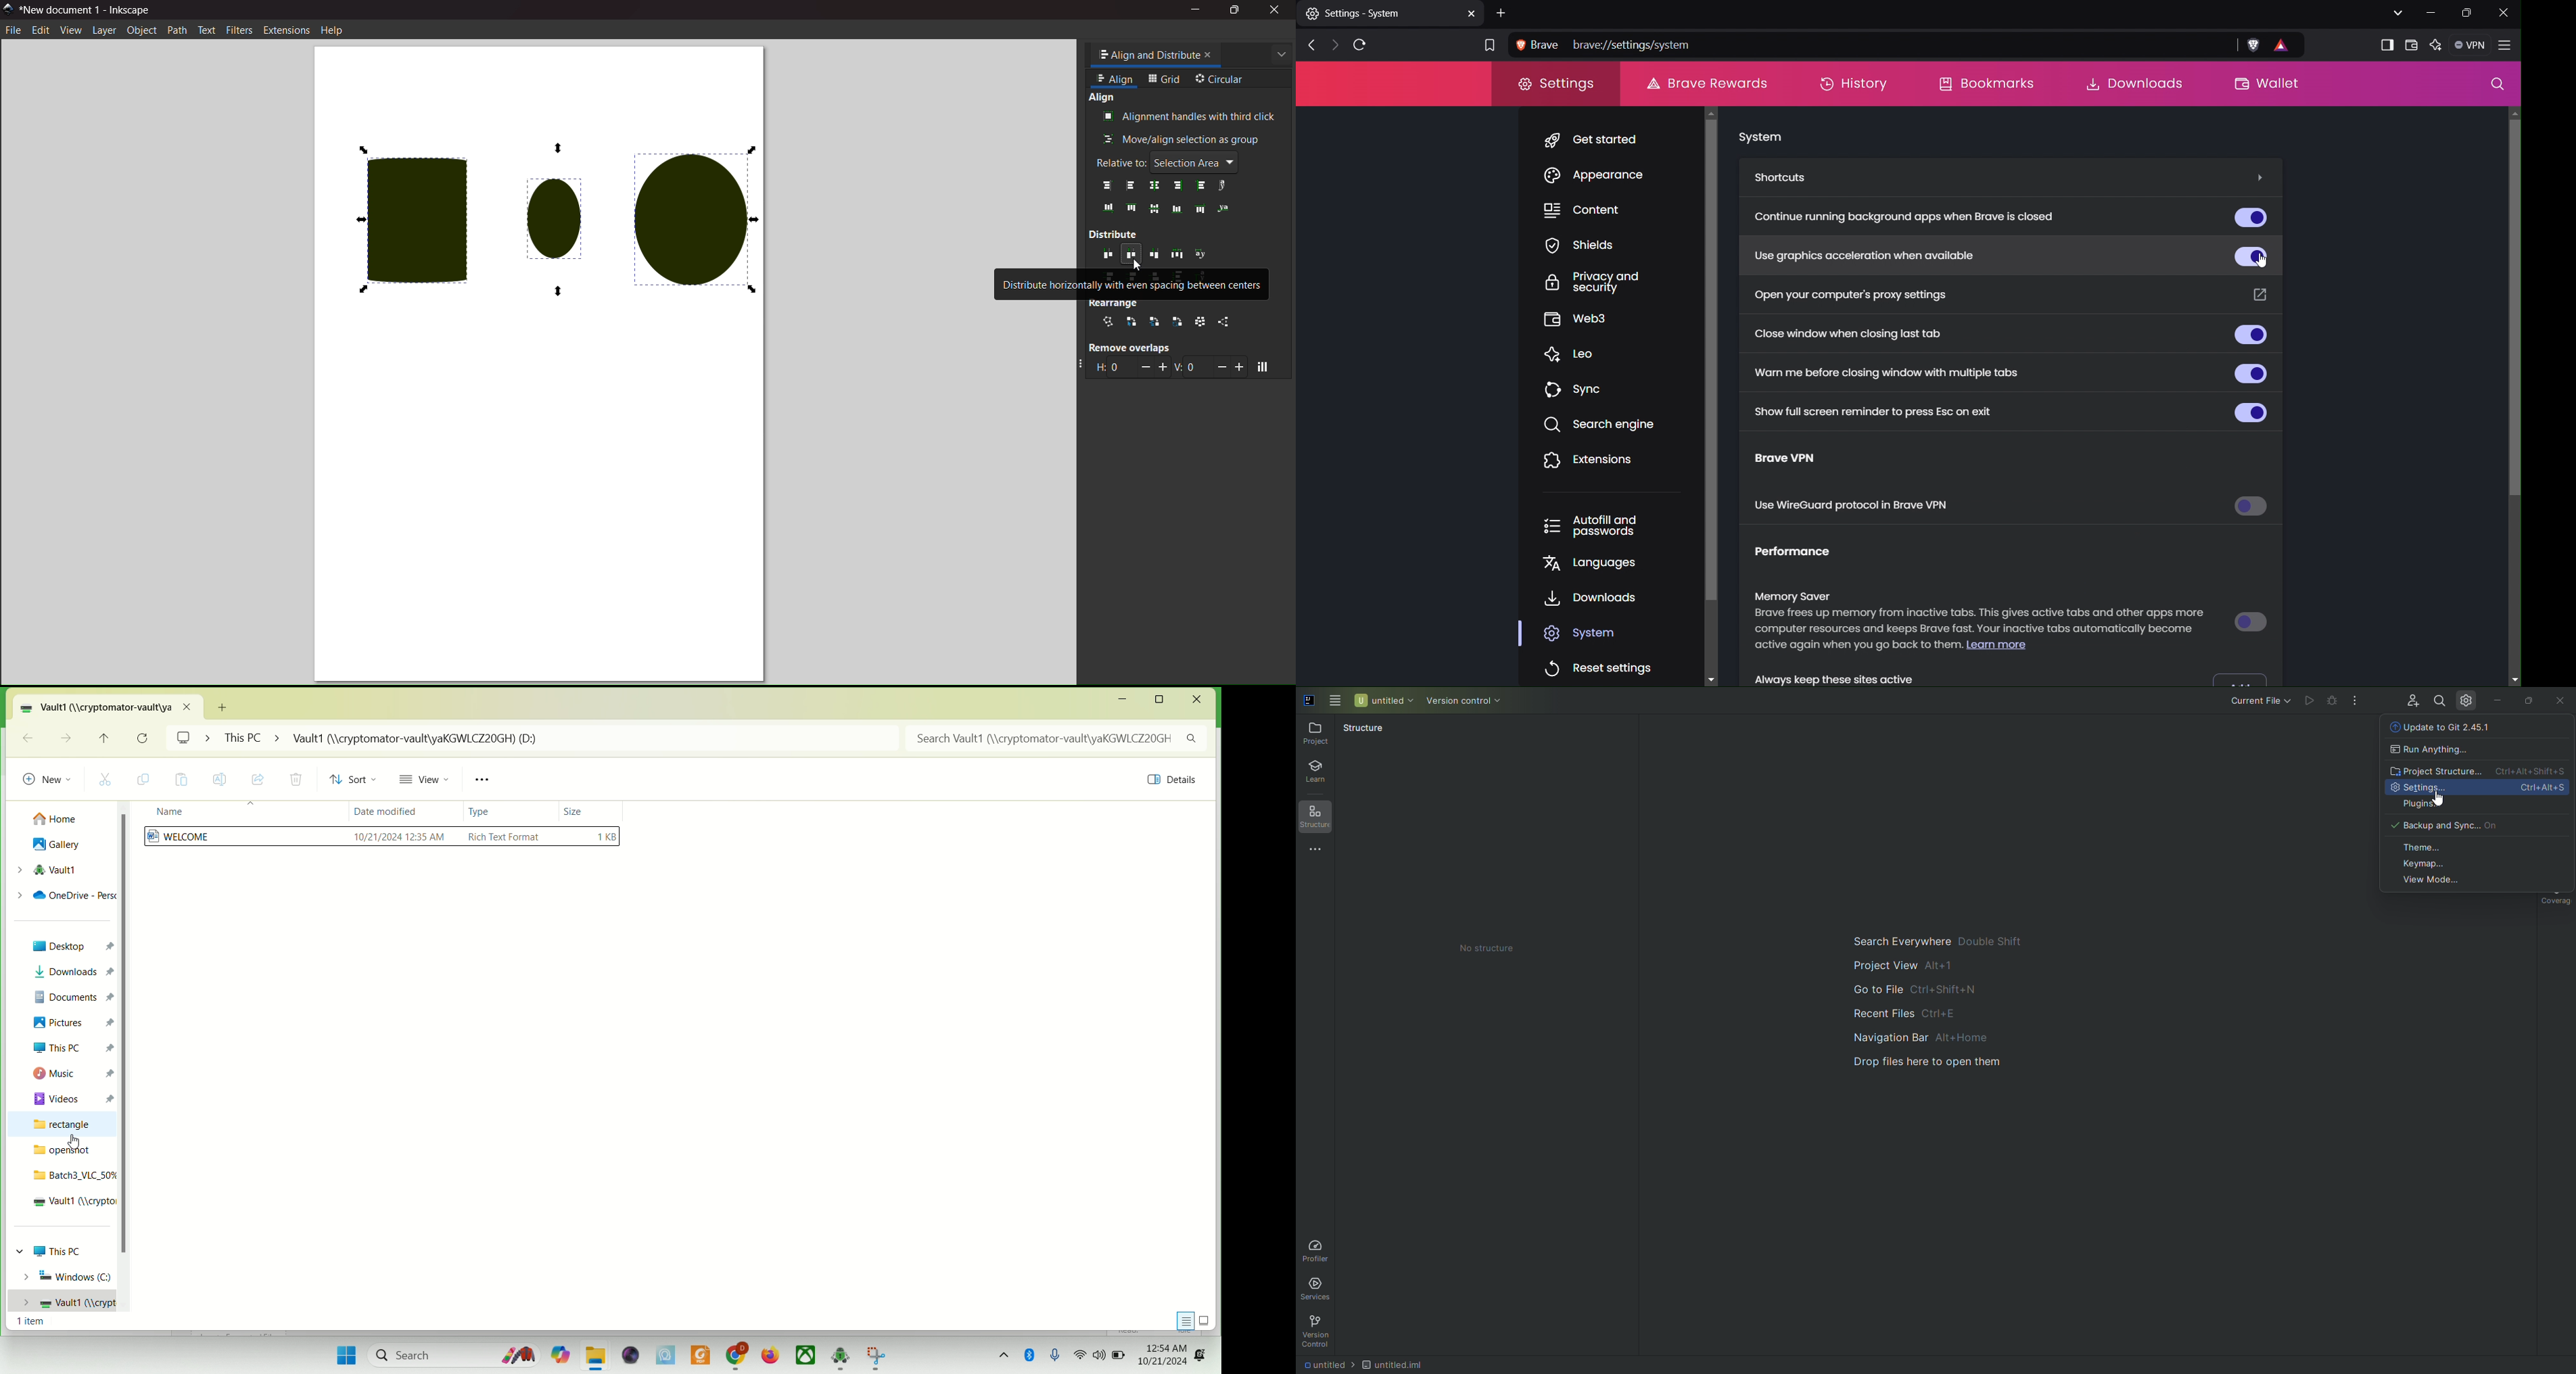 This screenshot has width=2576, height=1400. What do you see at coordinates (1490, 948) in the screenshot?
I see `No Structure` at bounding box center [1490, 948].